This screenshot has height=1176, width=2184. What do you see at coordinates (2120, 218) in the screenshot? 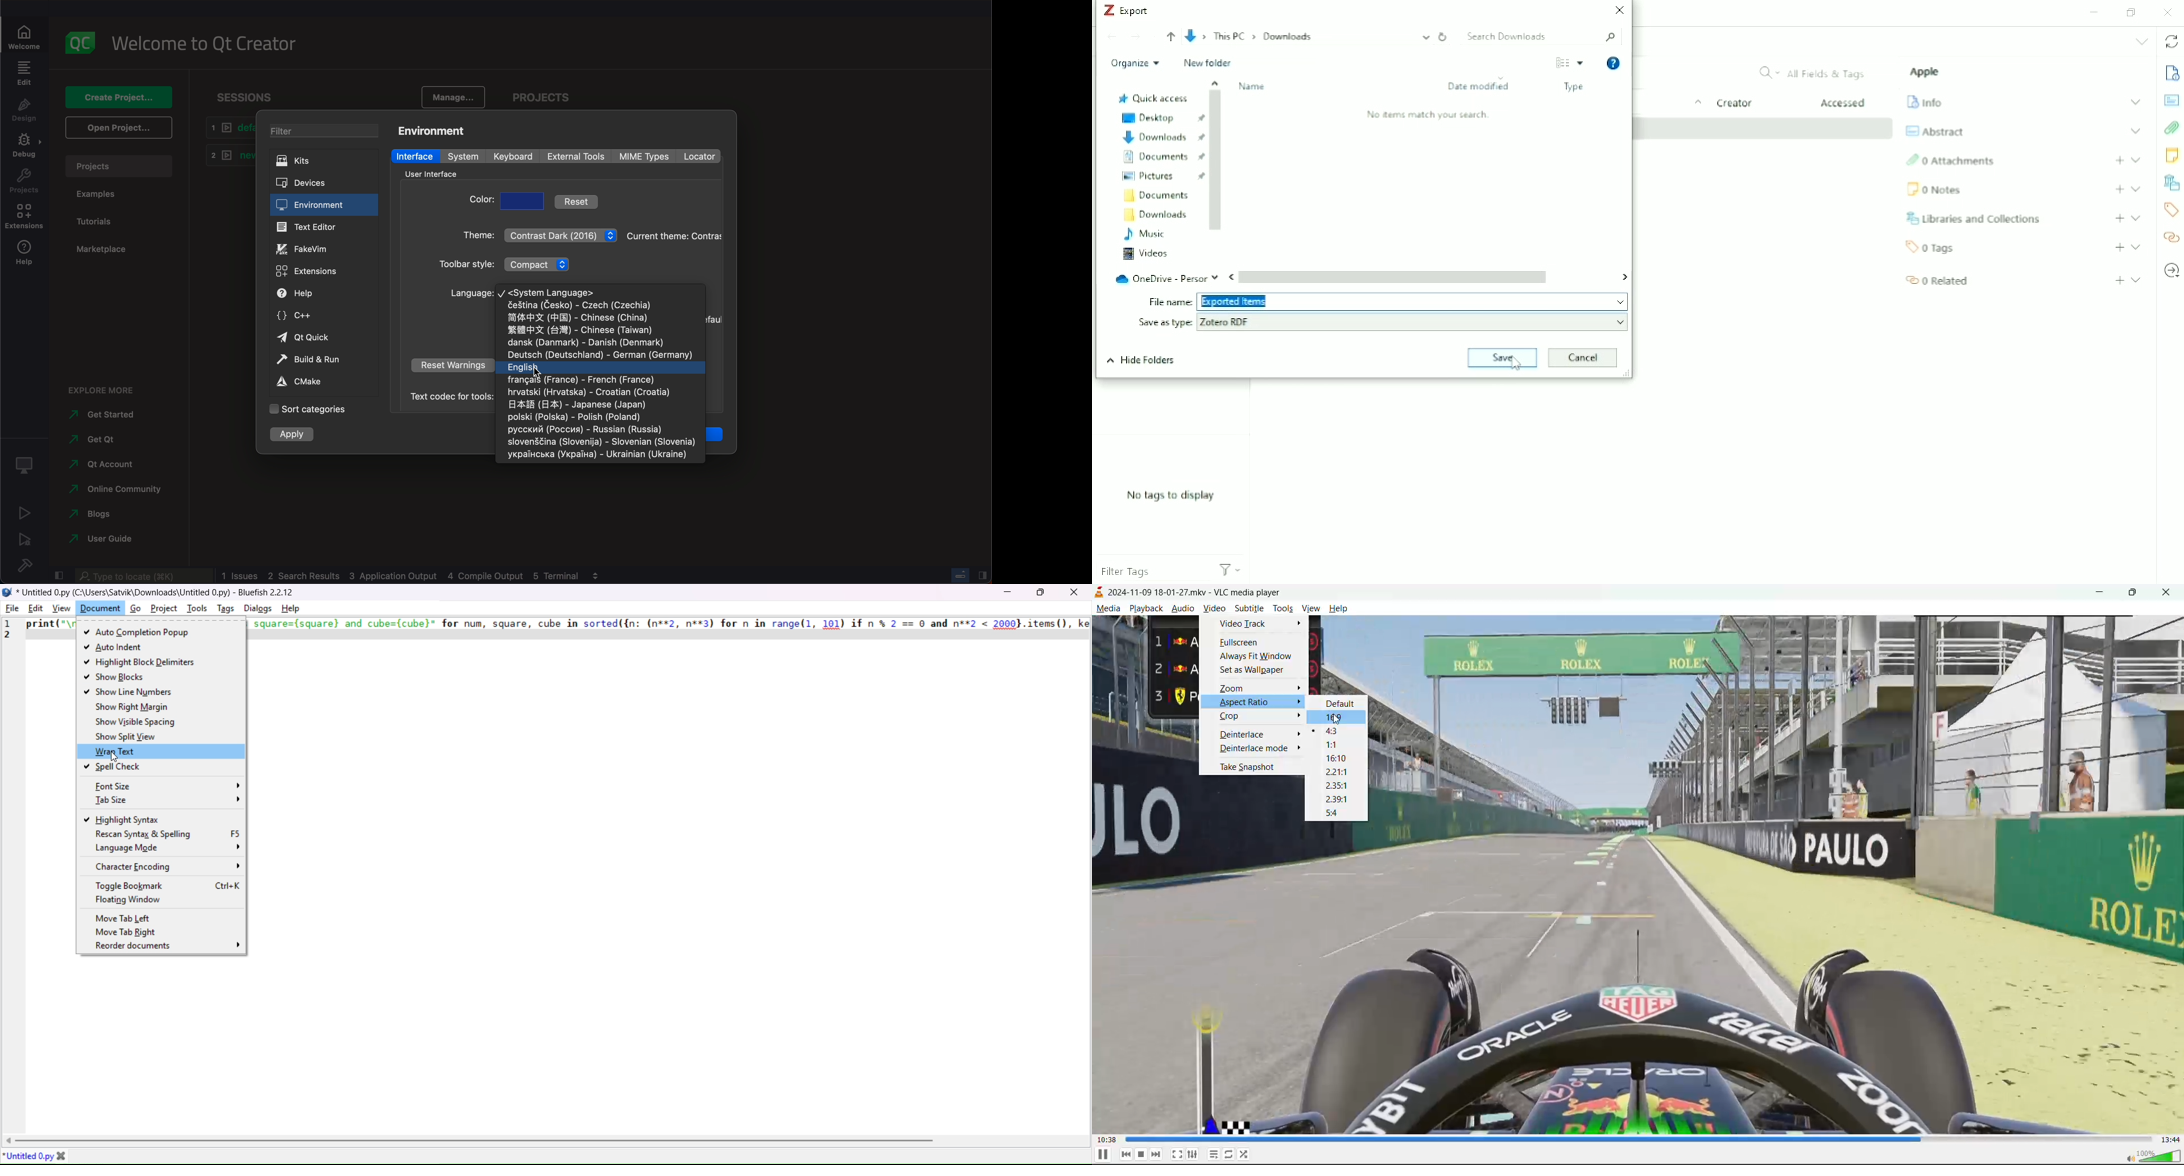
I see `Add` at bounding box center [2120, 218].